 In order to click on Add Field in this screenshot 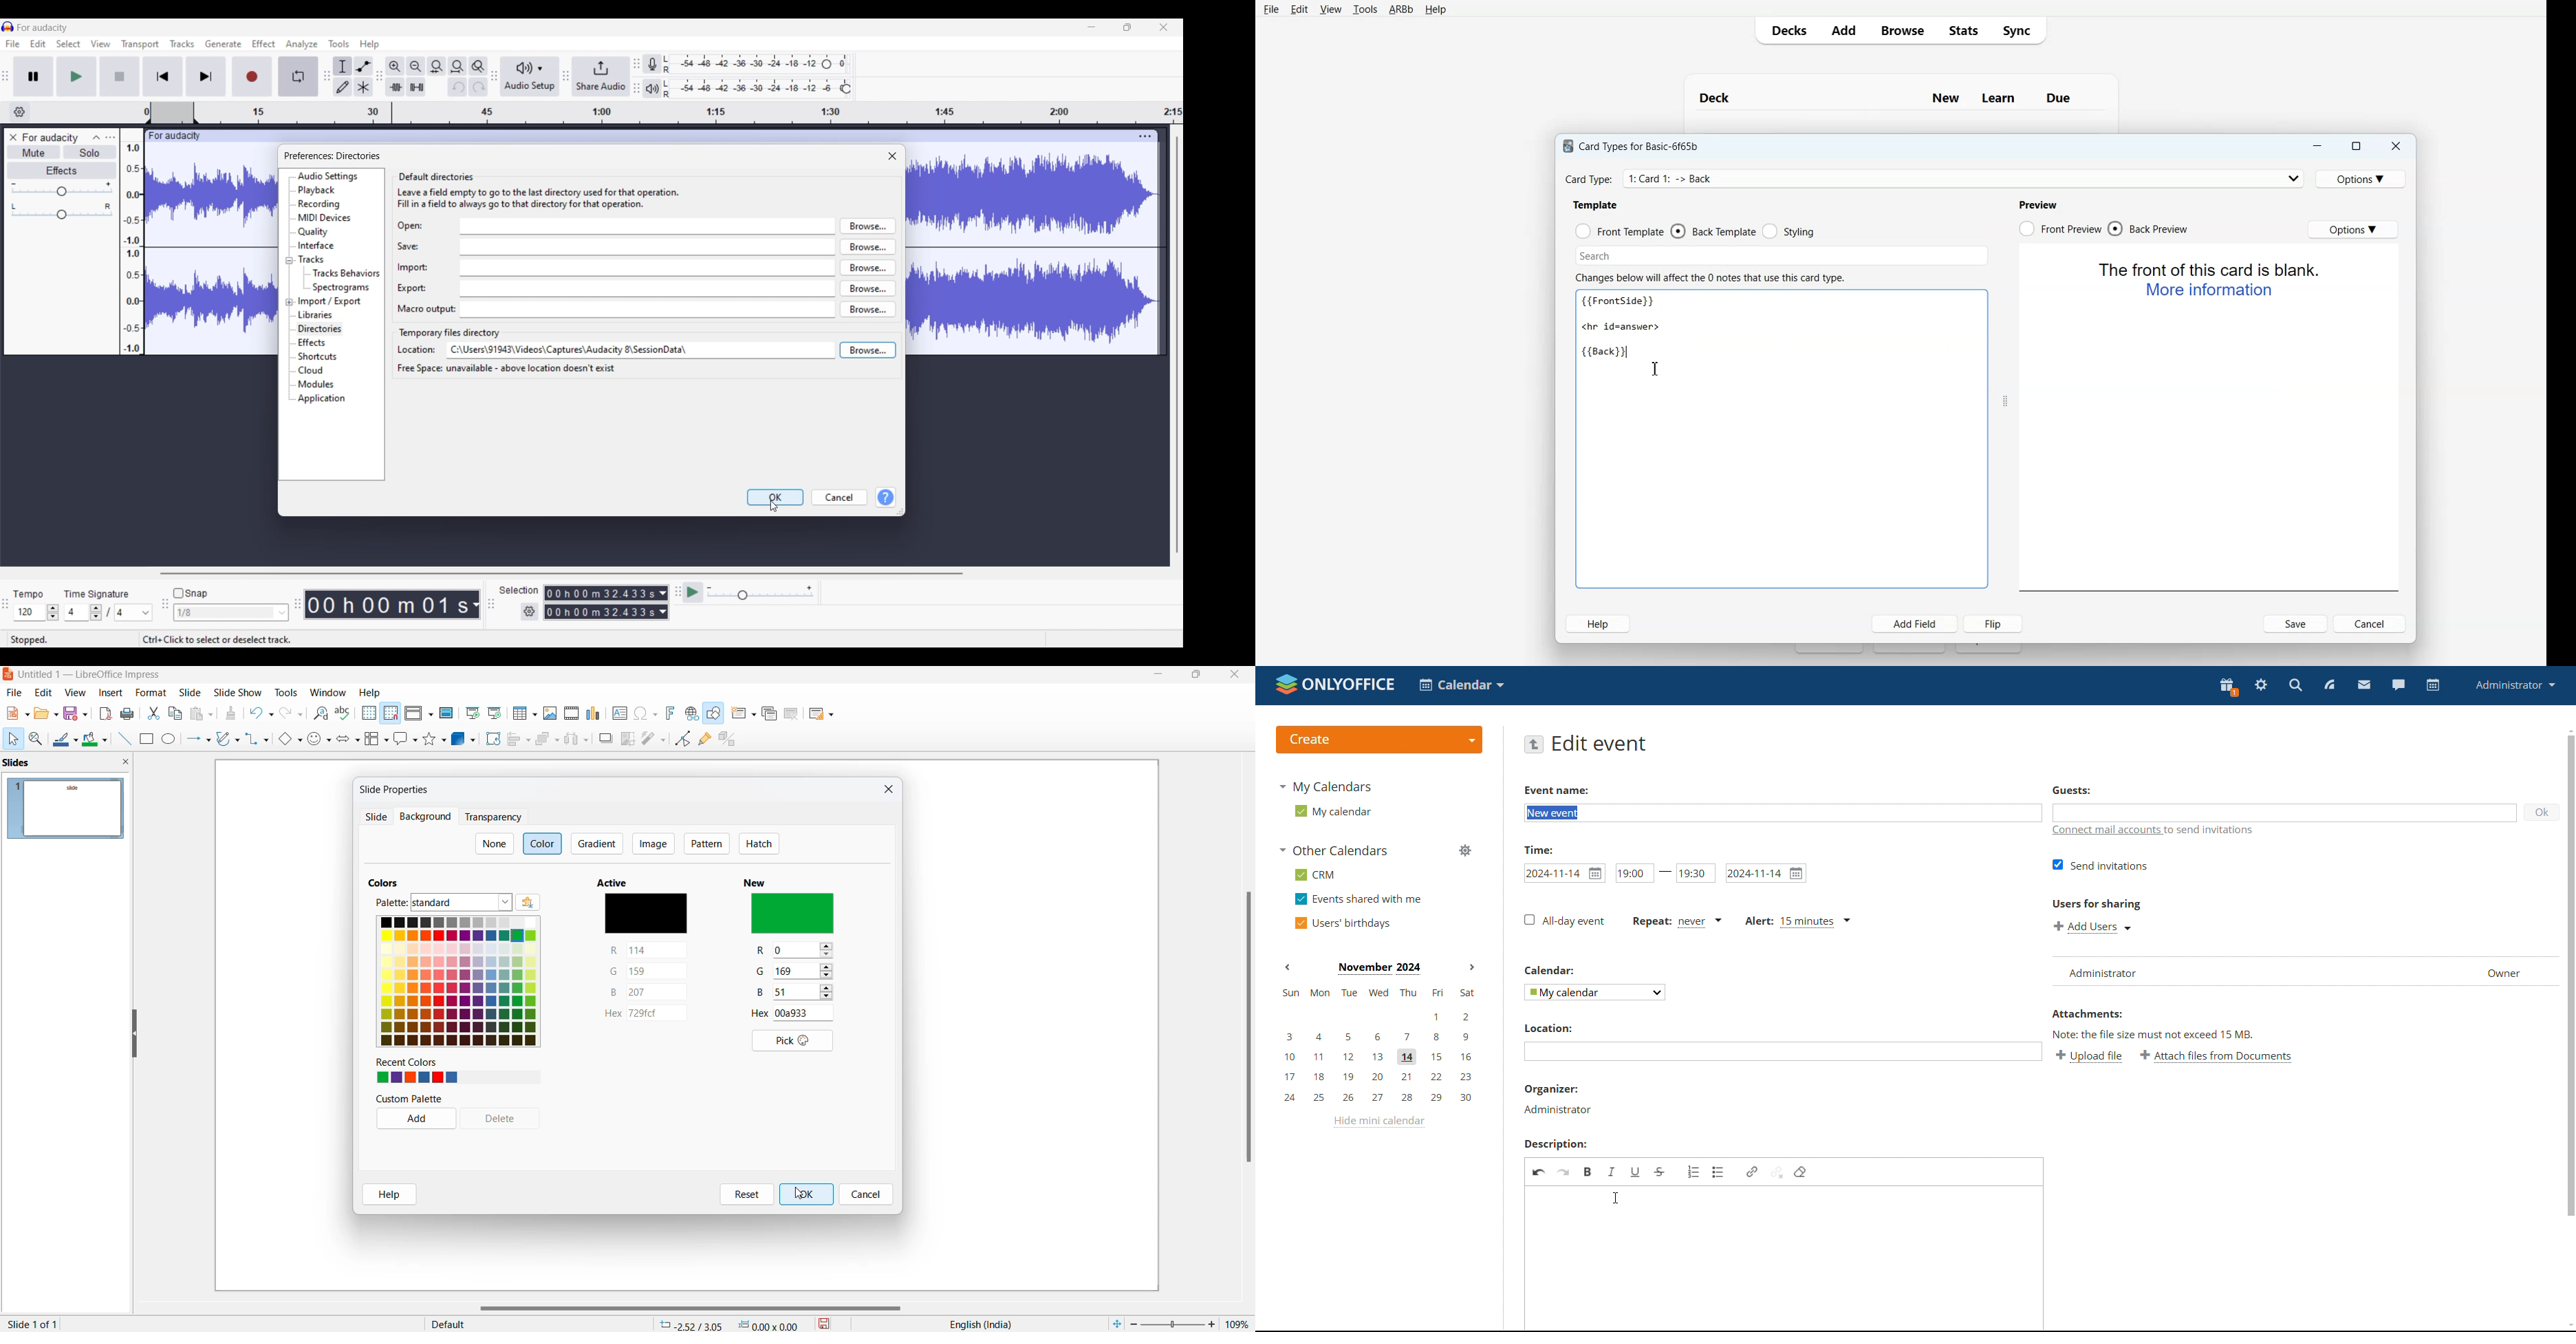, I will do `click(1915, 624)`.